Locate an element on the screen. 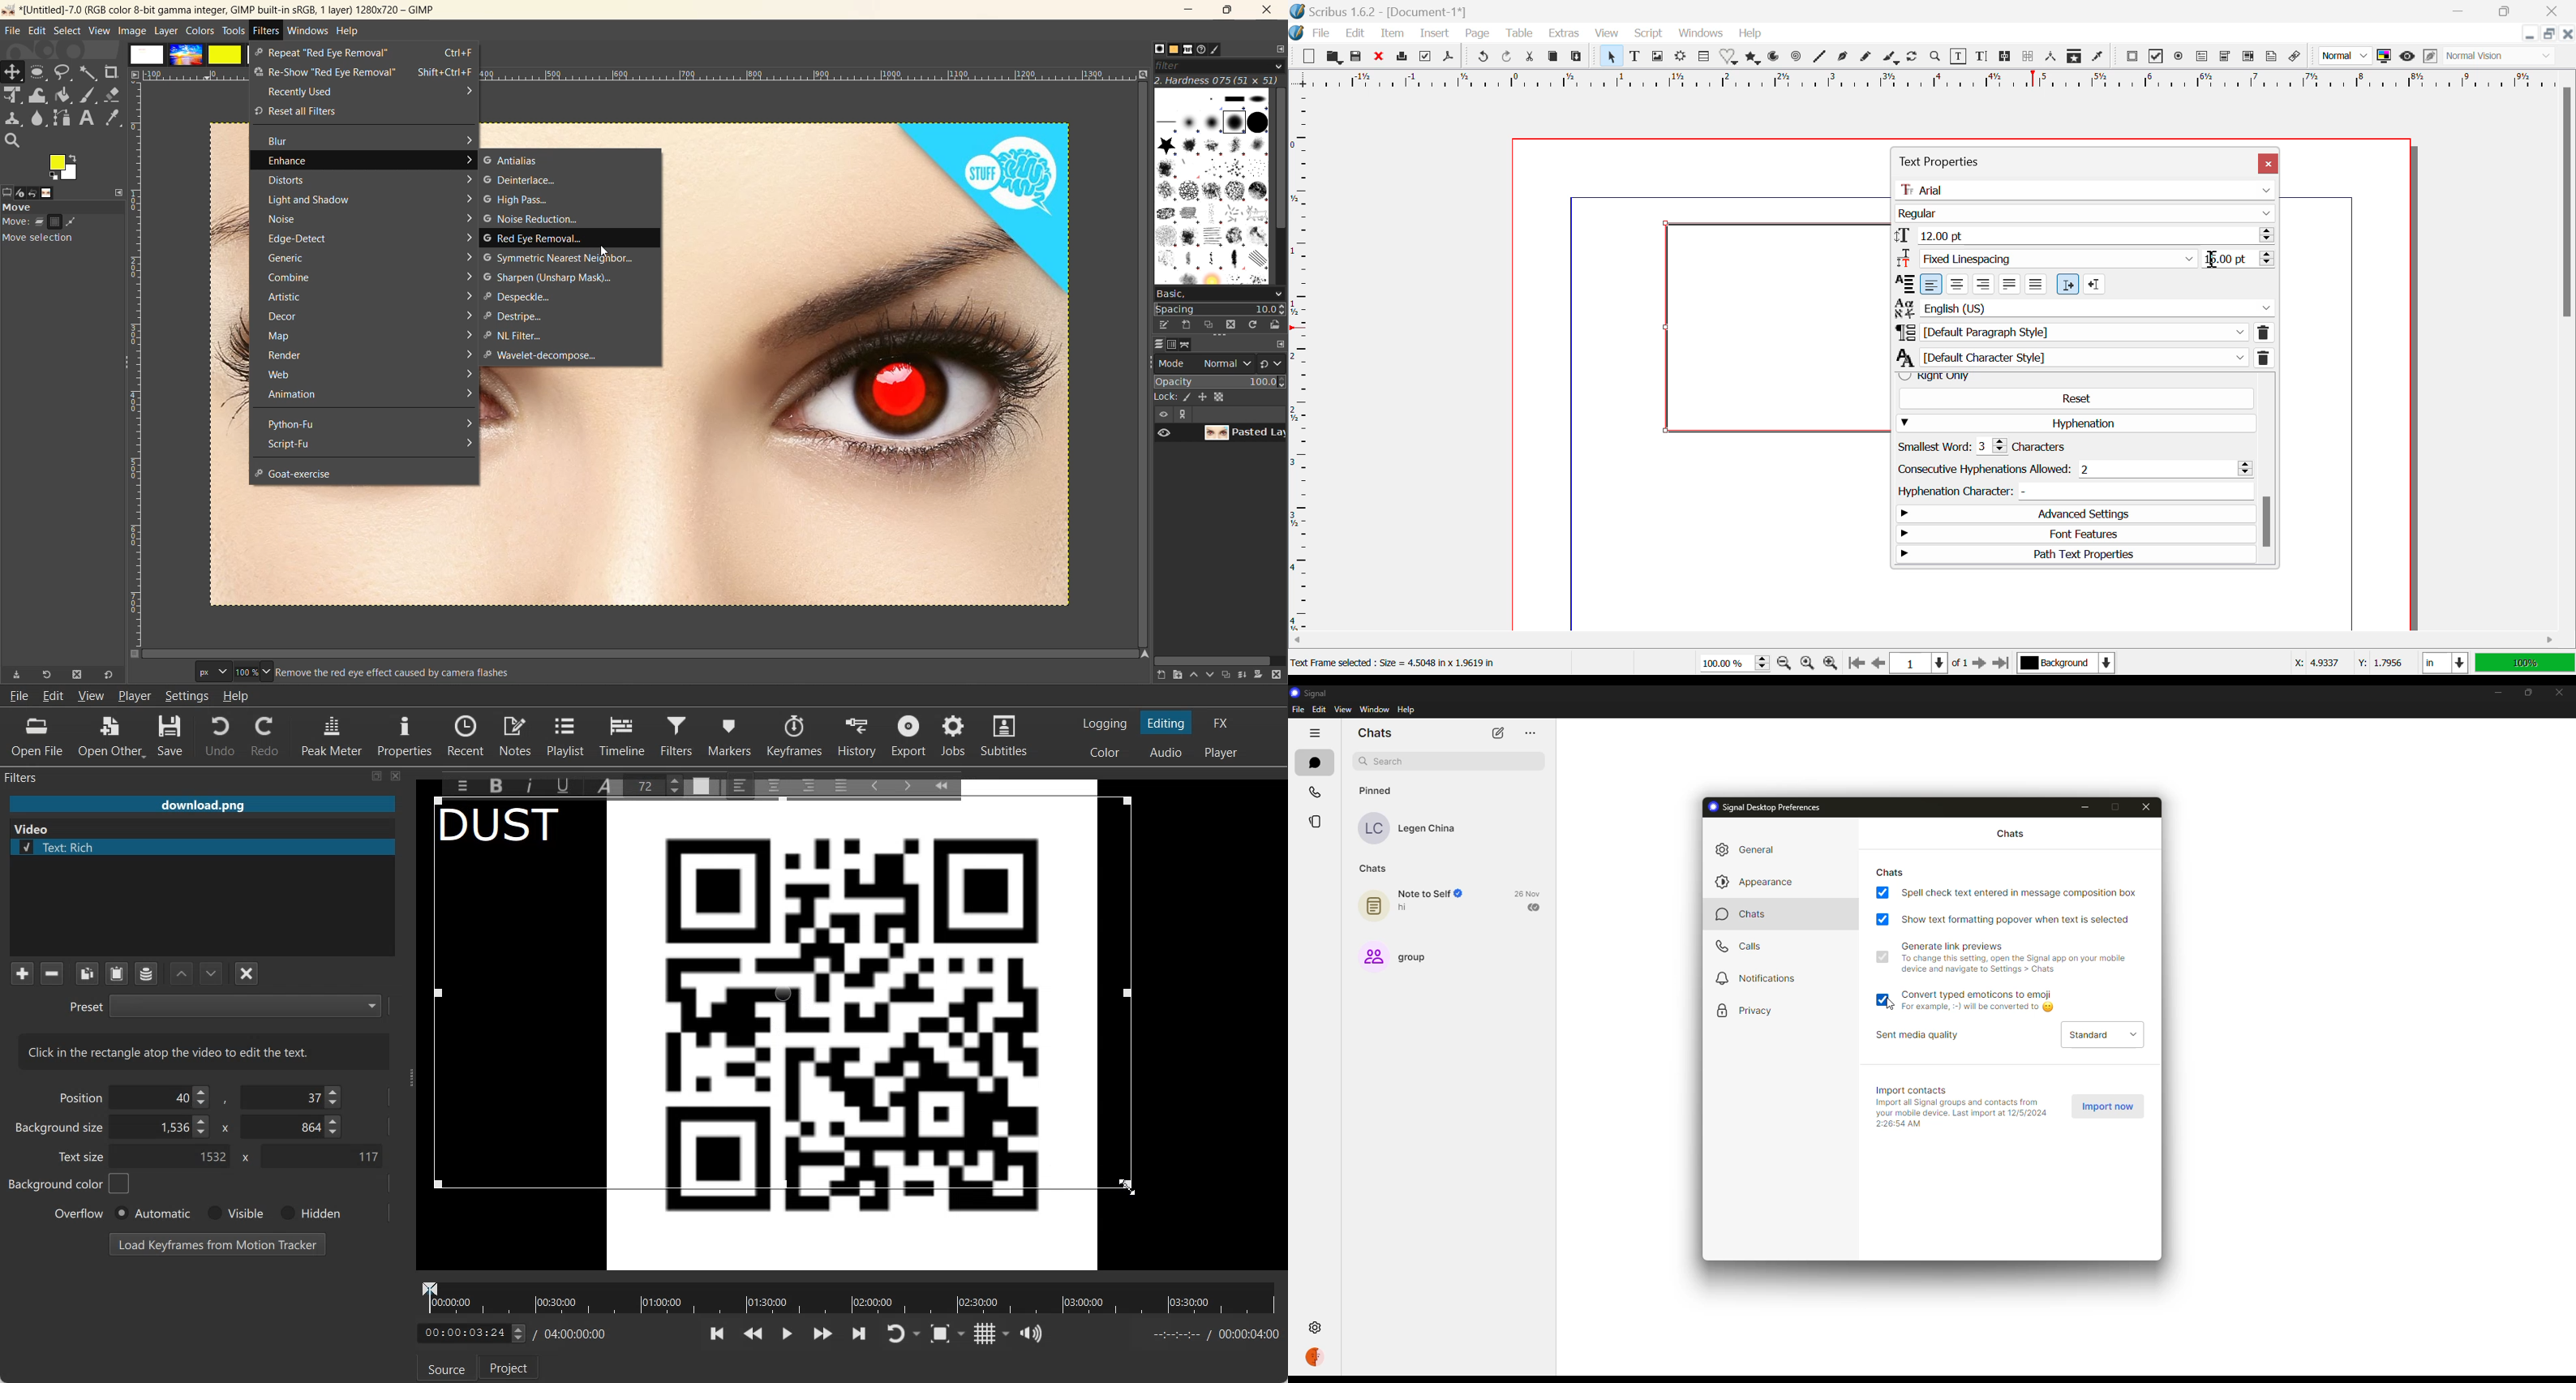 The height and width of the screenshot is (1400, 2576). blur is located at coordinates (371, 140).